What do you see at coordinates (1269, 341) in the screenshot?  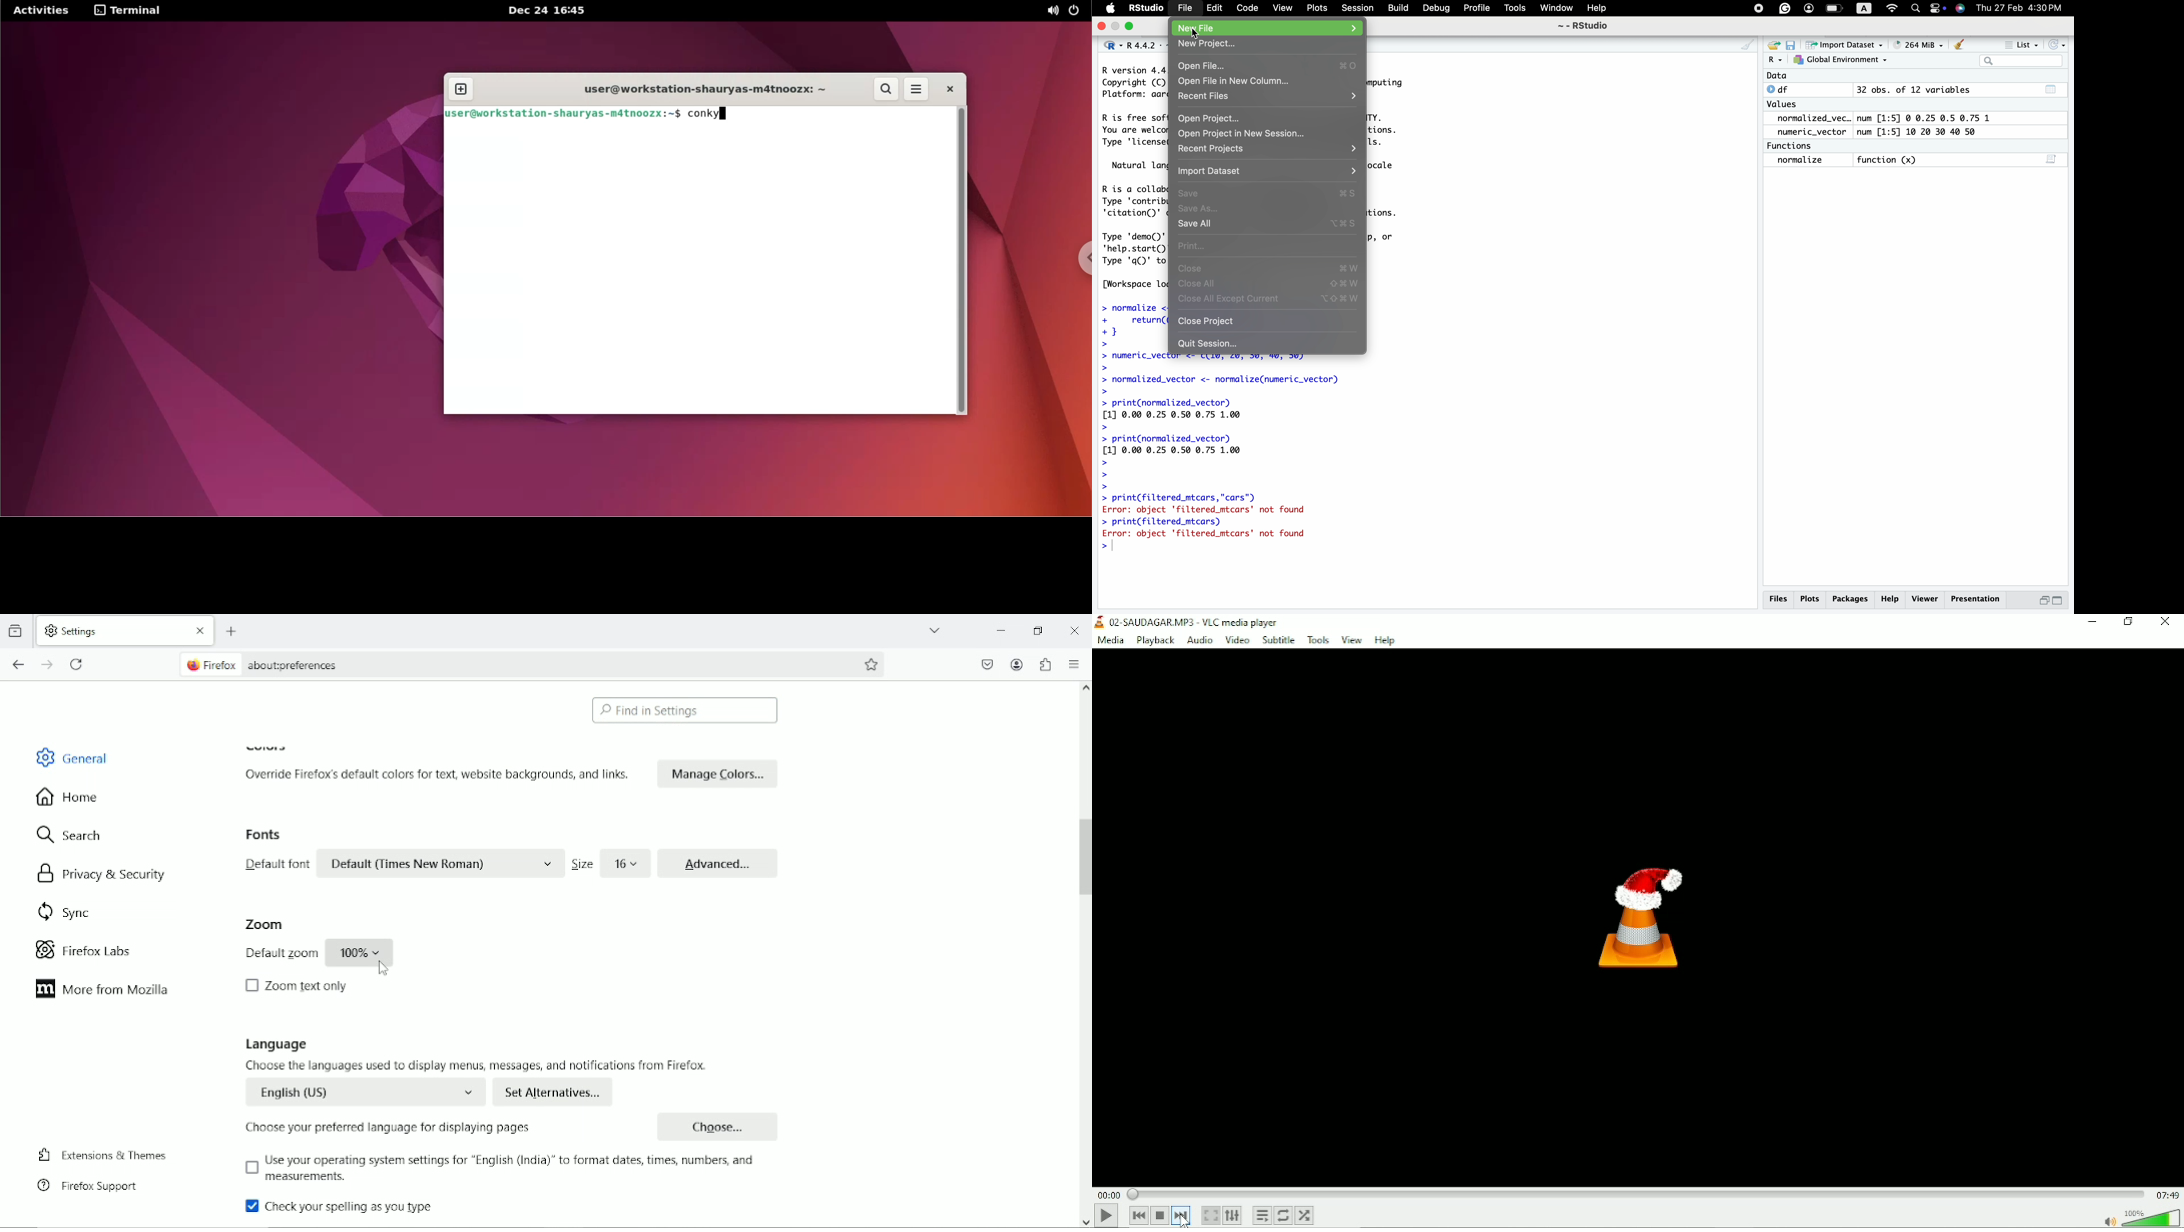 I see `quit session` at bounding box center [1269, 341].